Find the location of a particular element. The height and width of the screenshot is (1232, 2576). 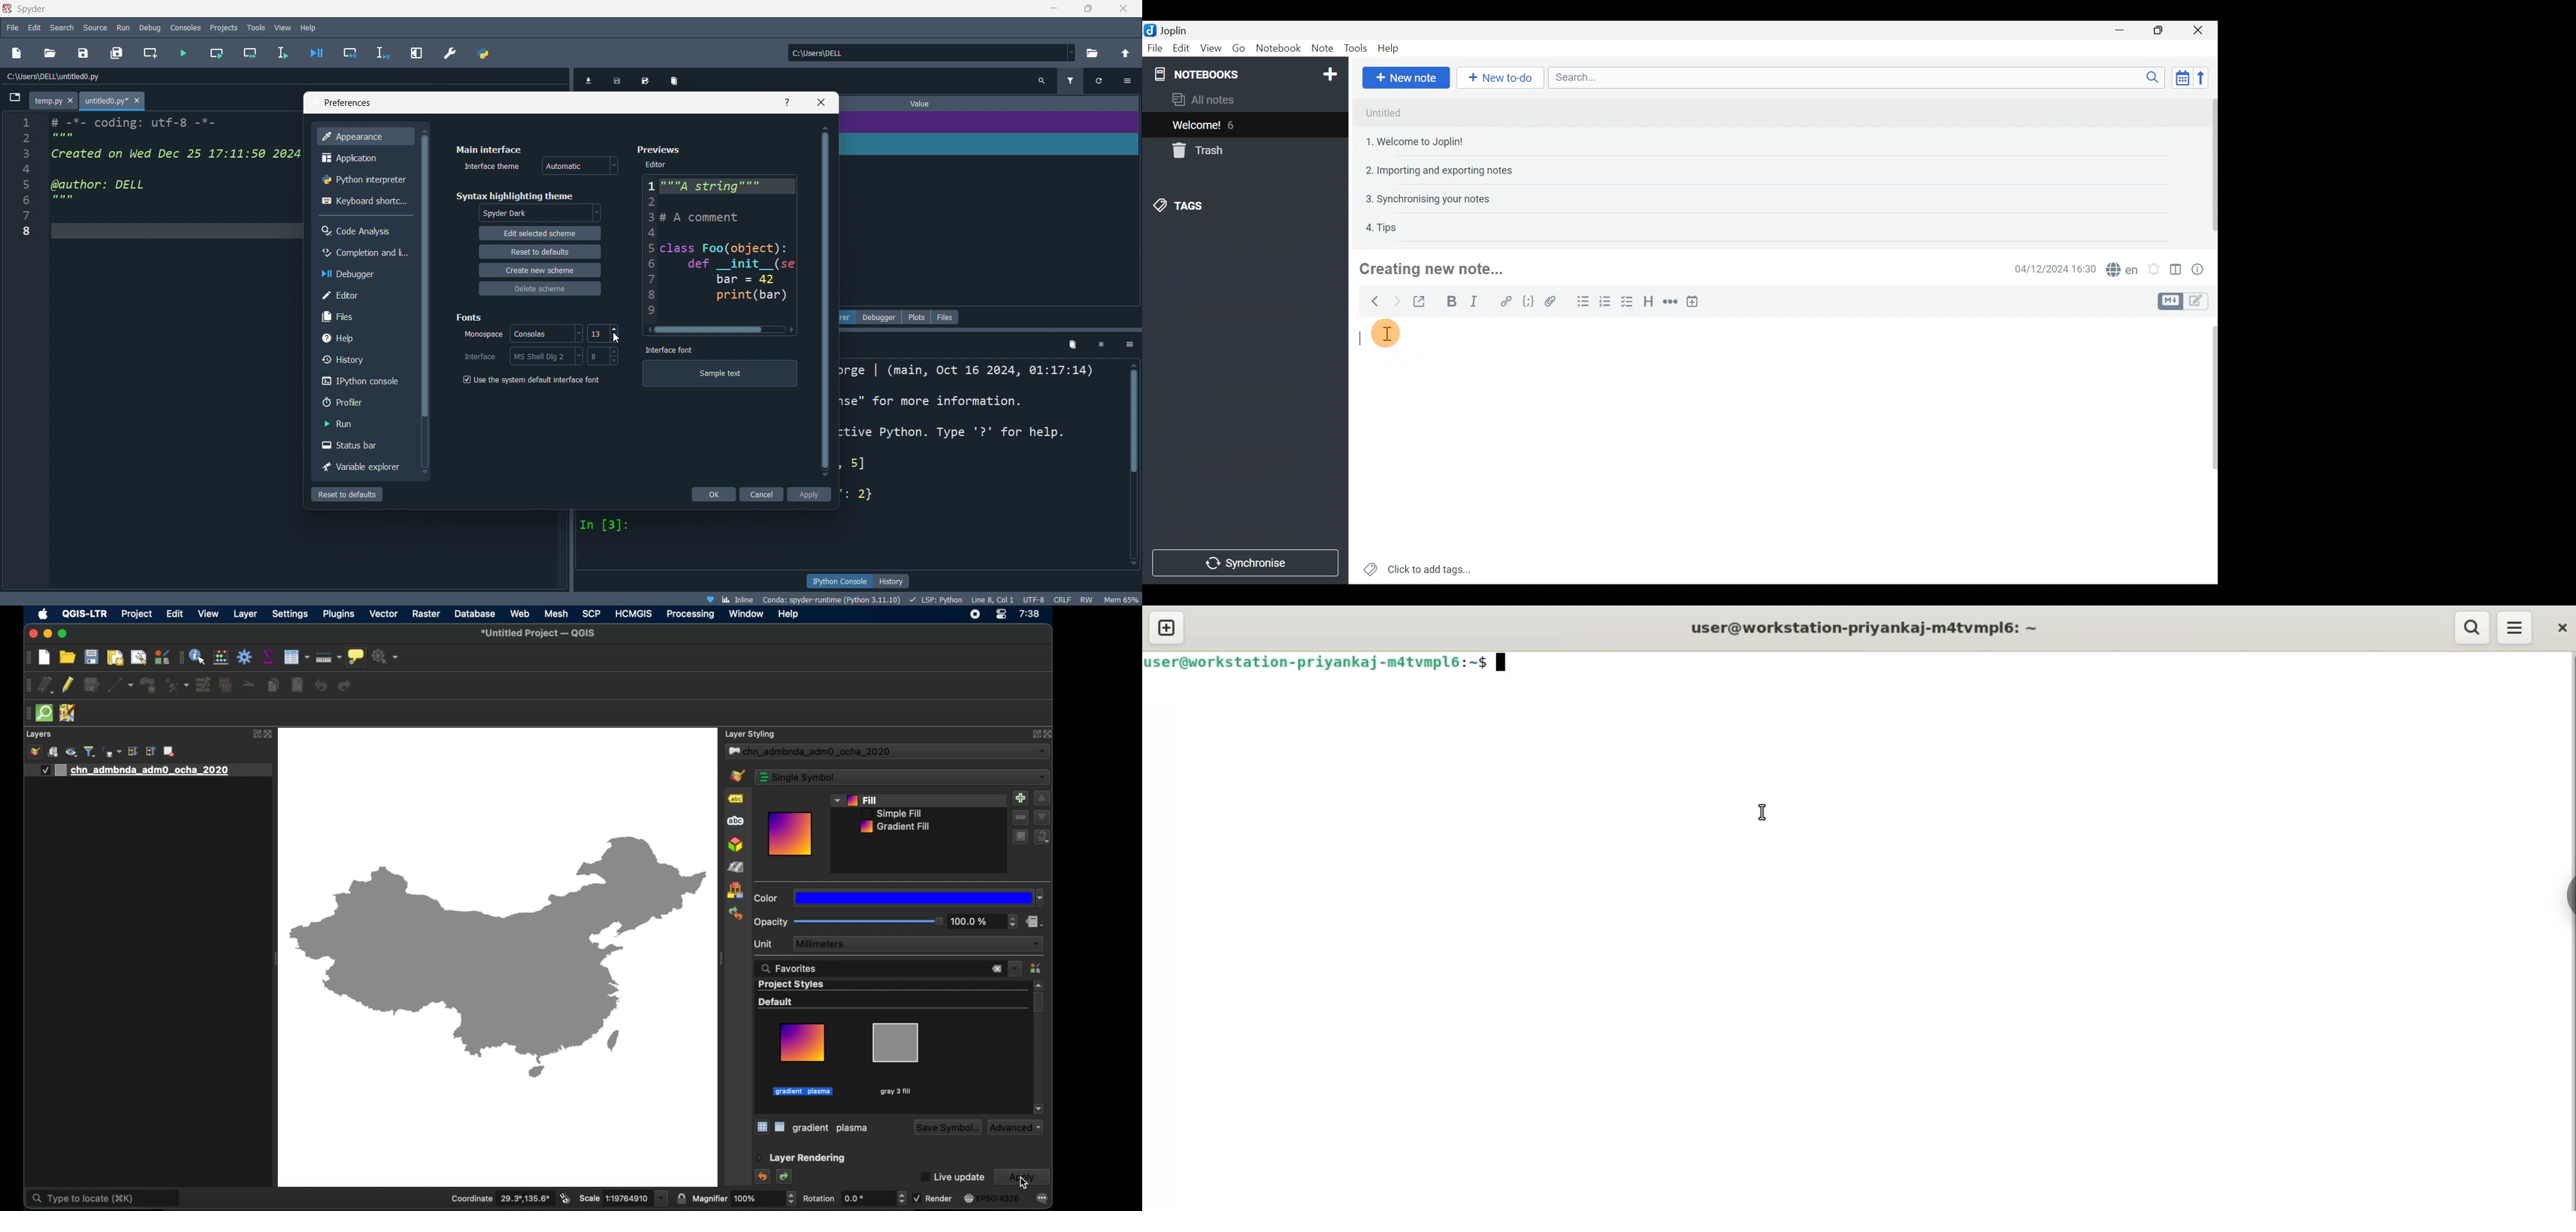

Conda: spyder-runtime (Python 3.11.10) is located at coordinates (831, 598).